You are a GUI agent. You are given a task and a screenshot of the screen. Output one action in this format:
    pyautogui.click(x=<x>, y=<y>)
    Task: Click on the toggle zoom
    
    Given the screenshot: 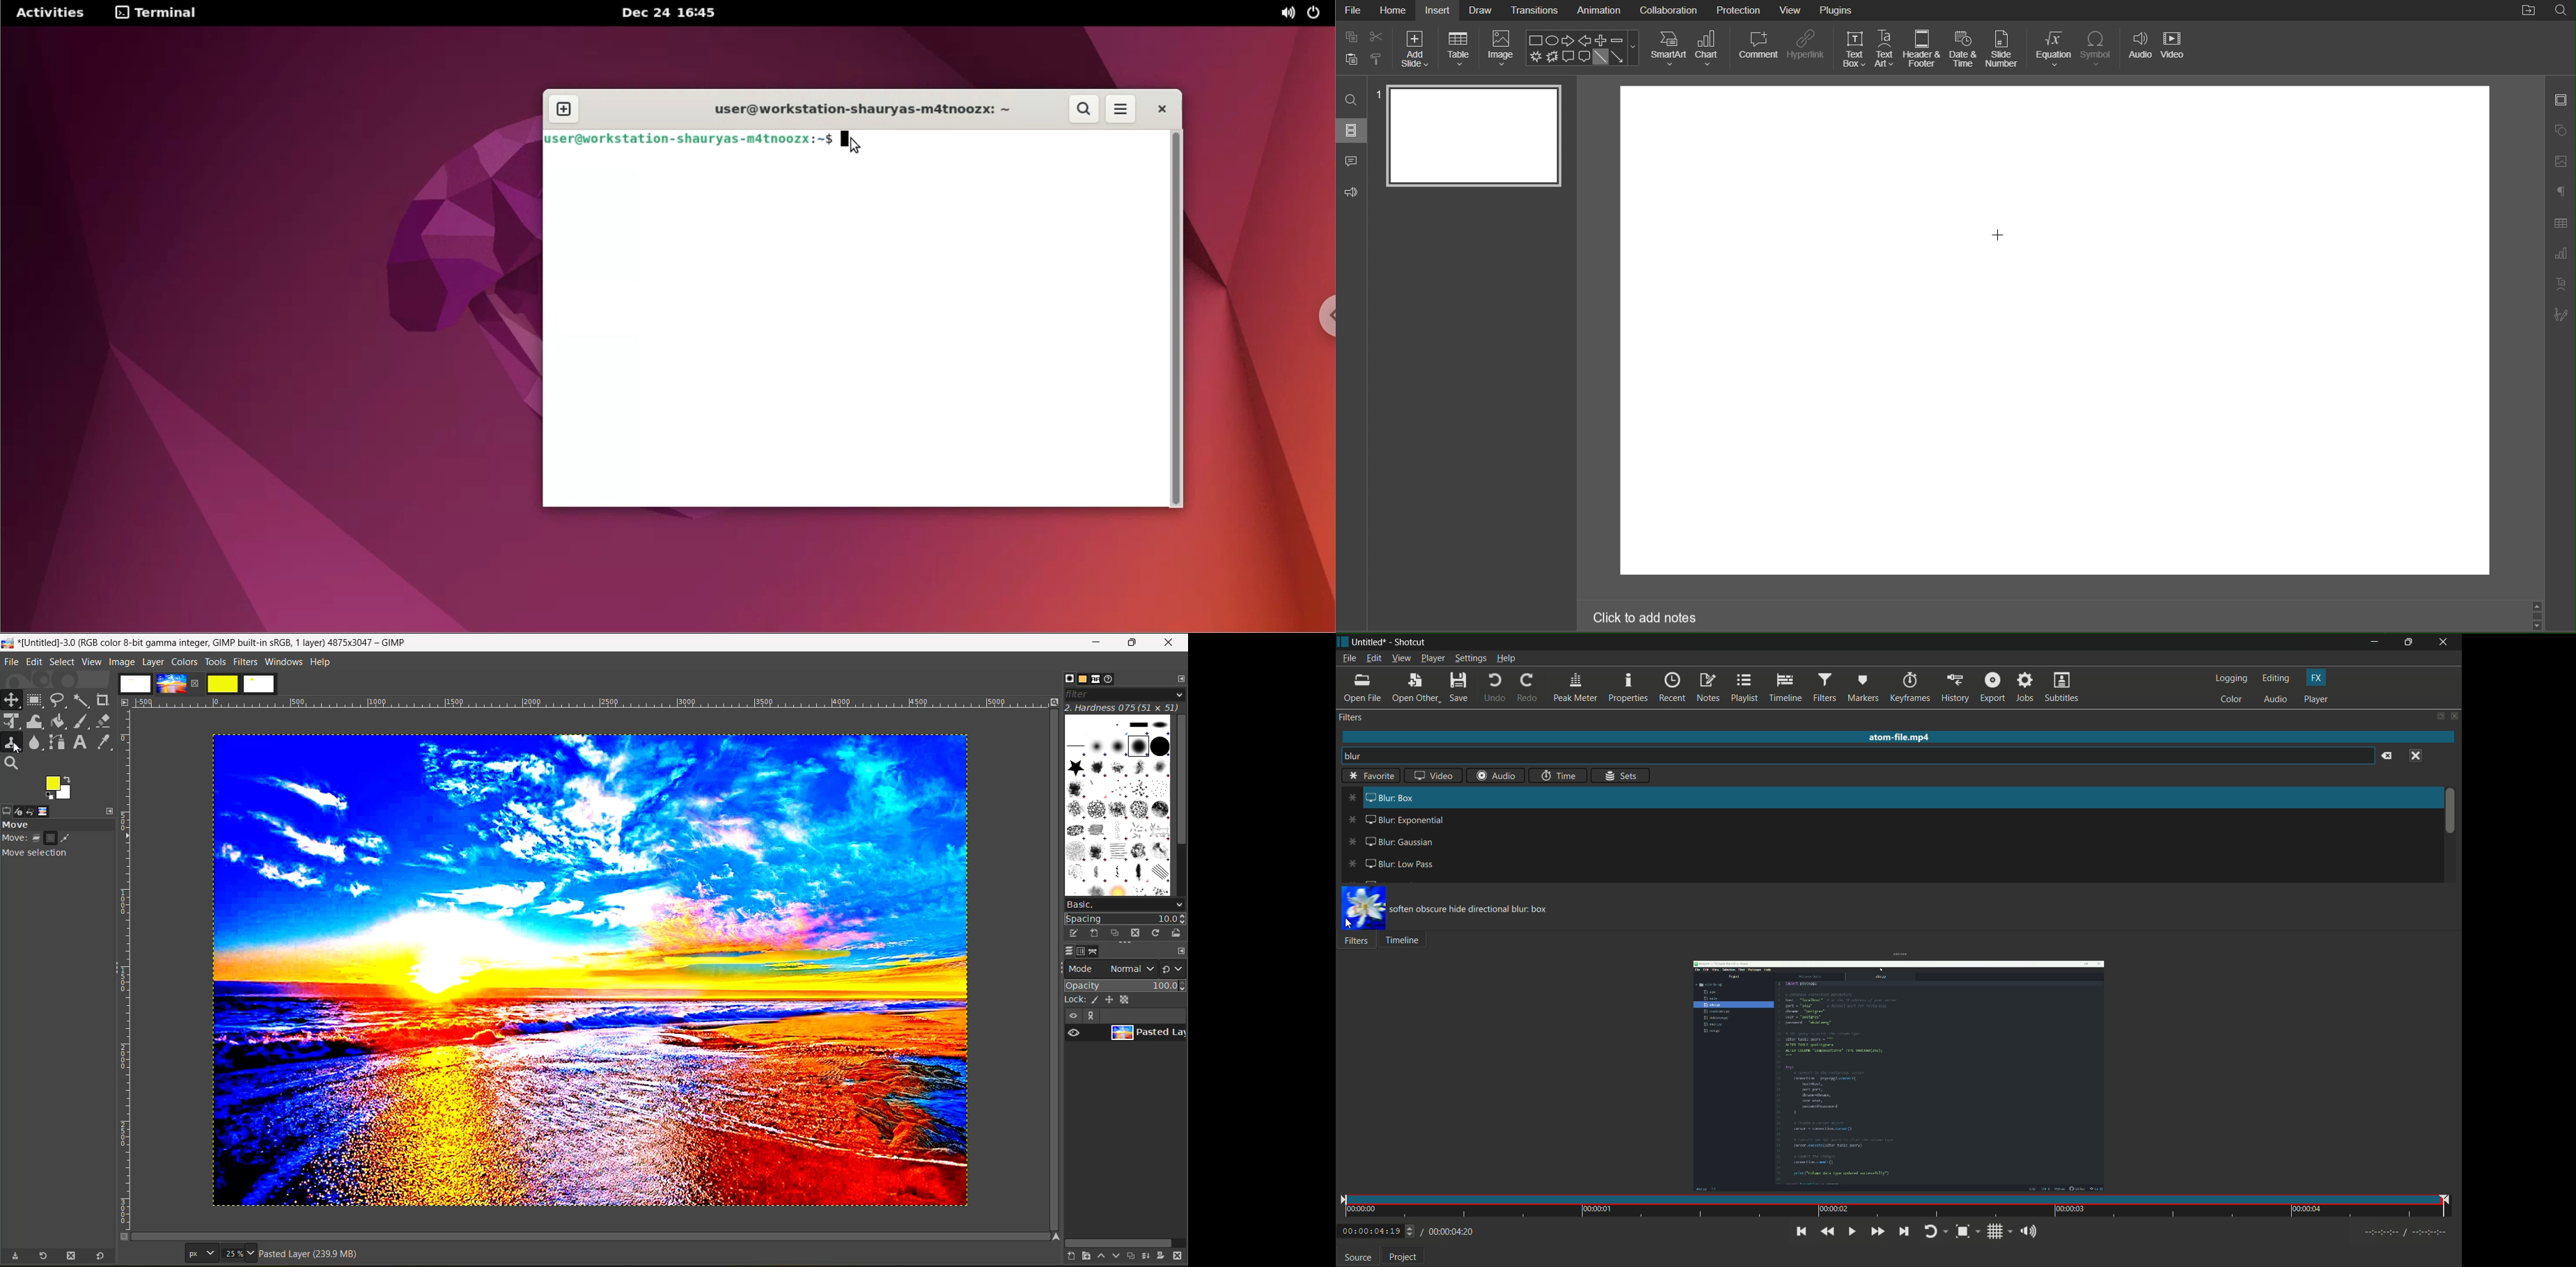 What is the action you would take?
    pyautogui.click(x=1968, y=1232)
    